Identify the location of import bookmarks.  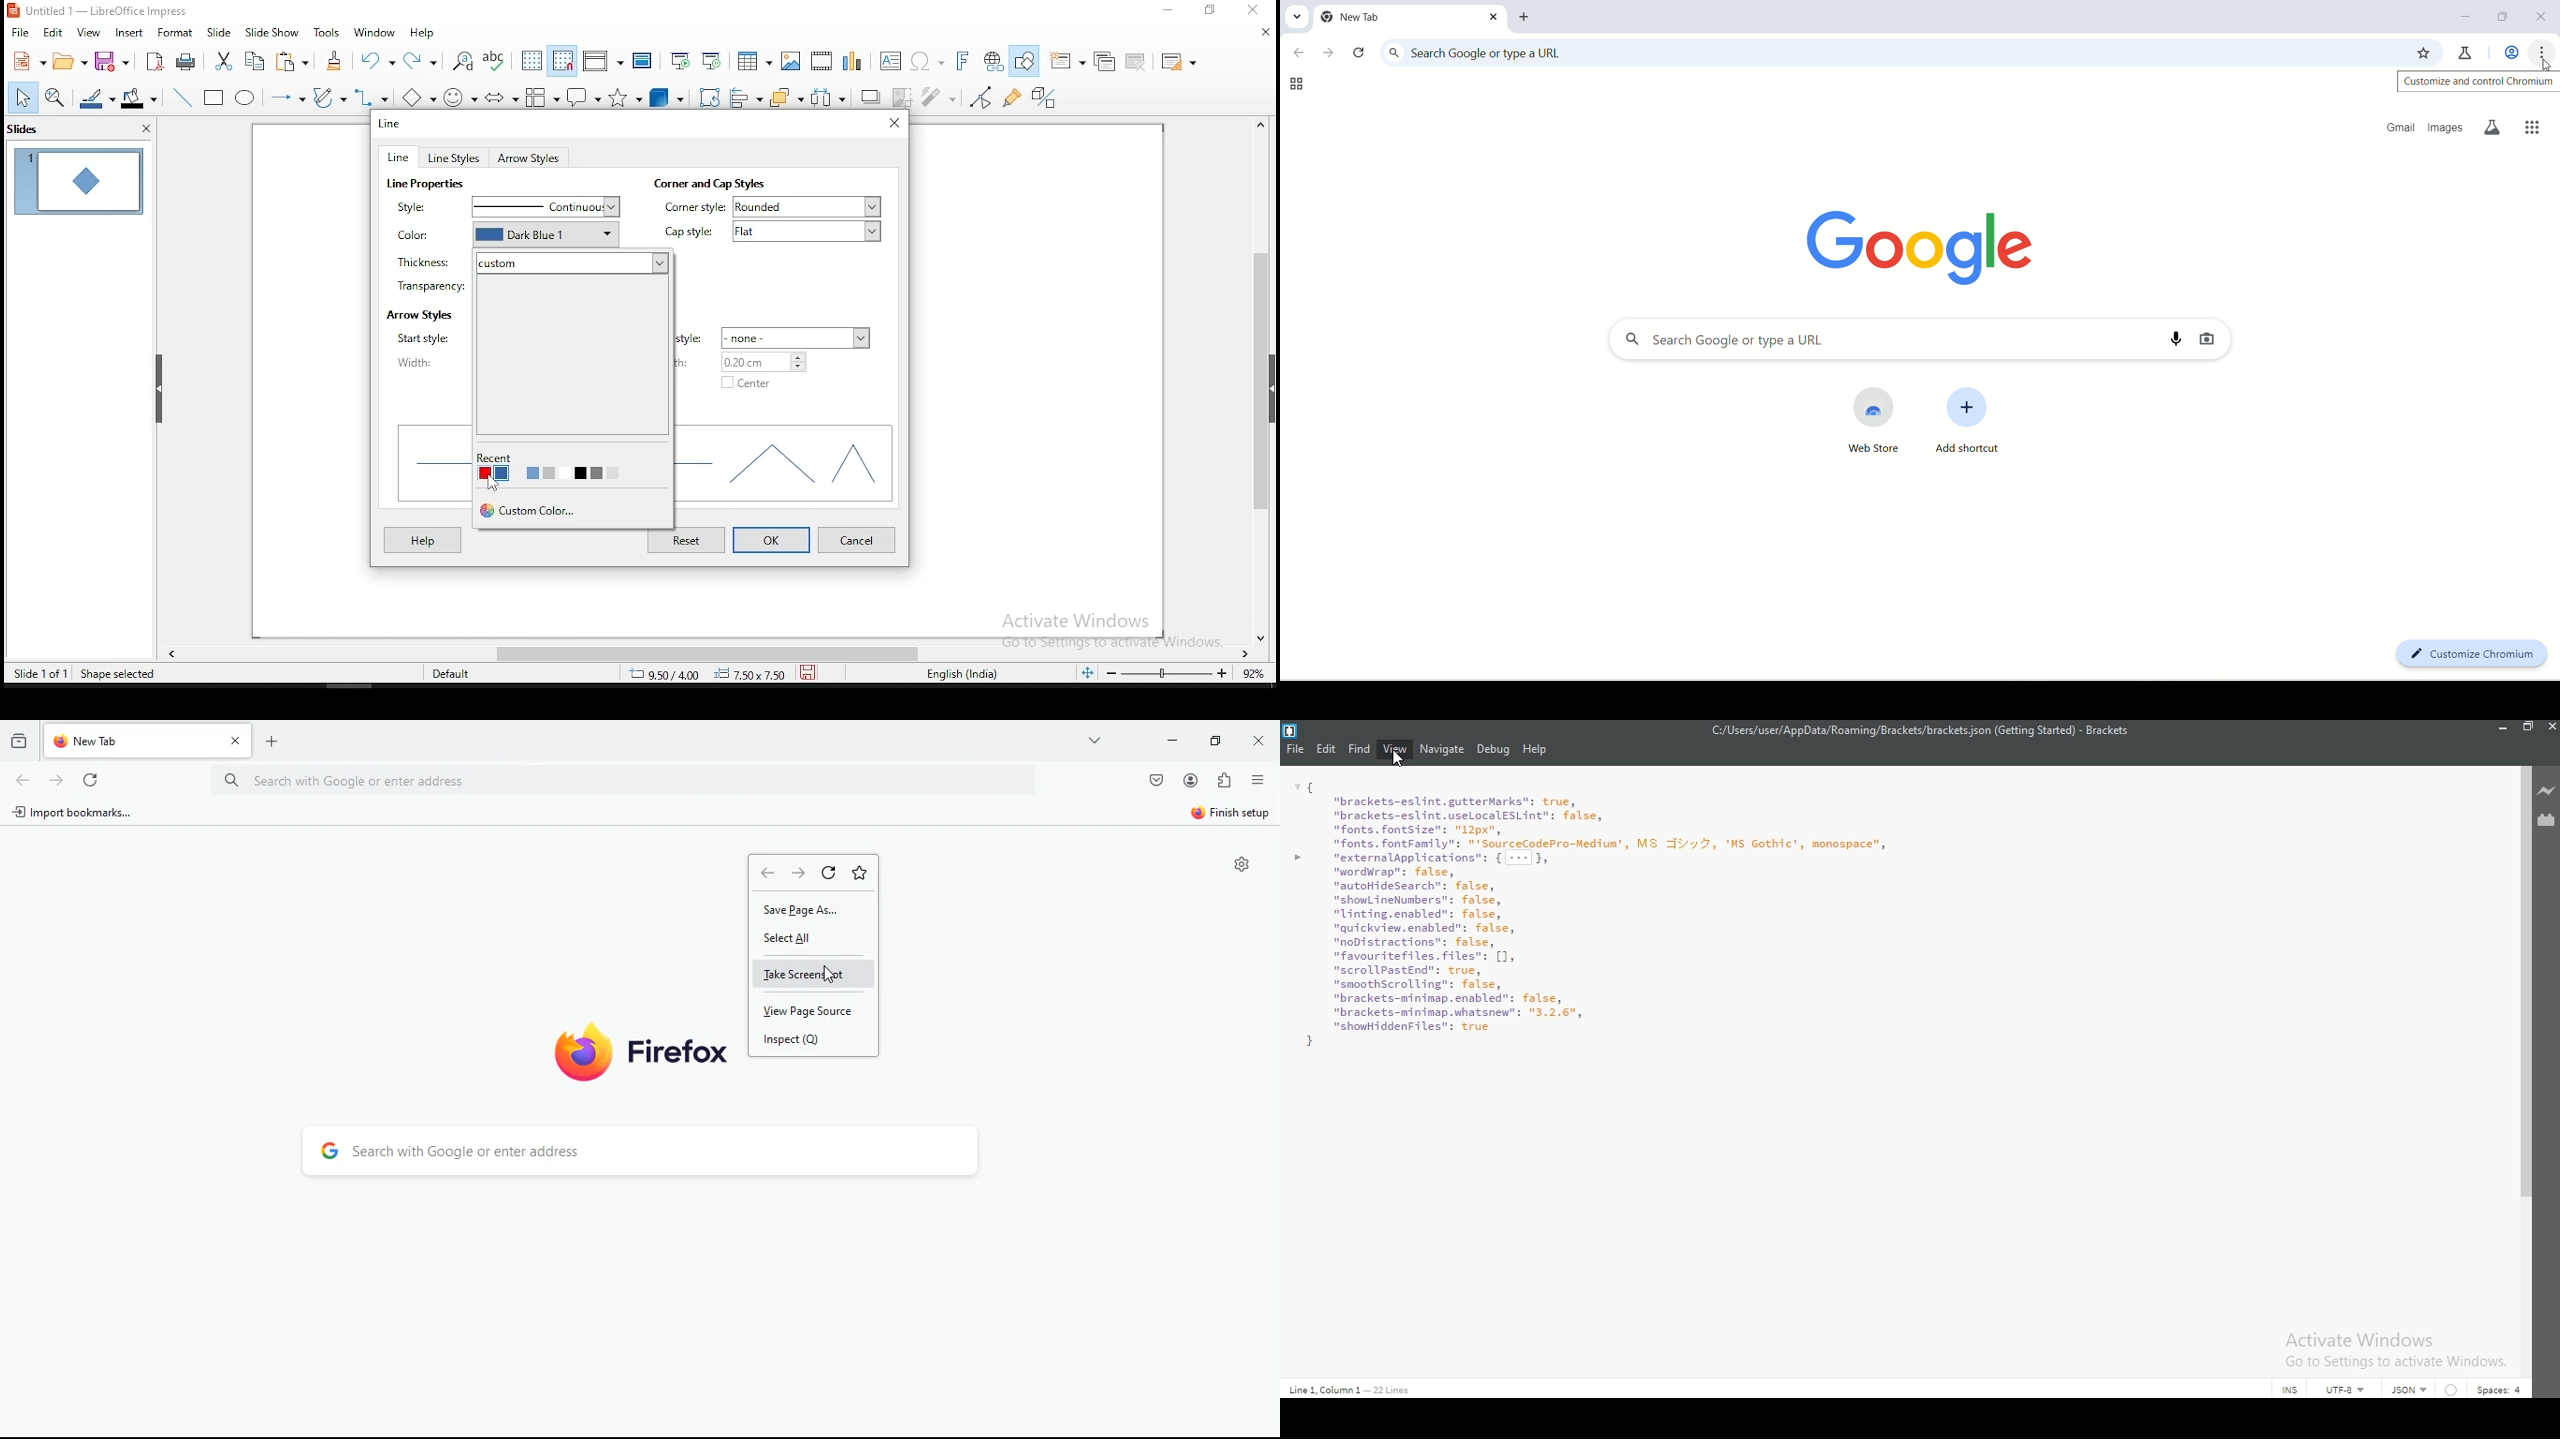
(78, 814).